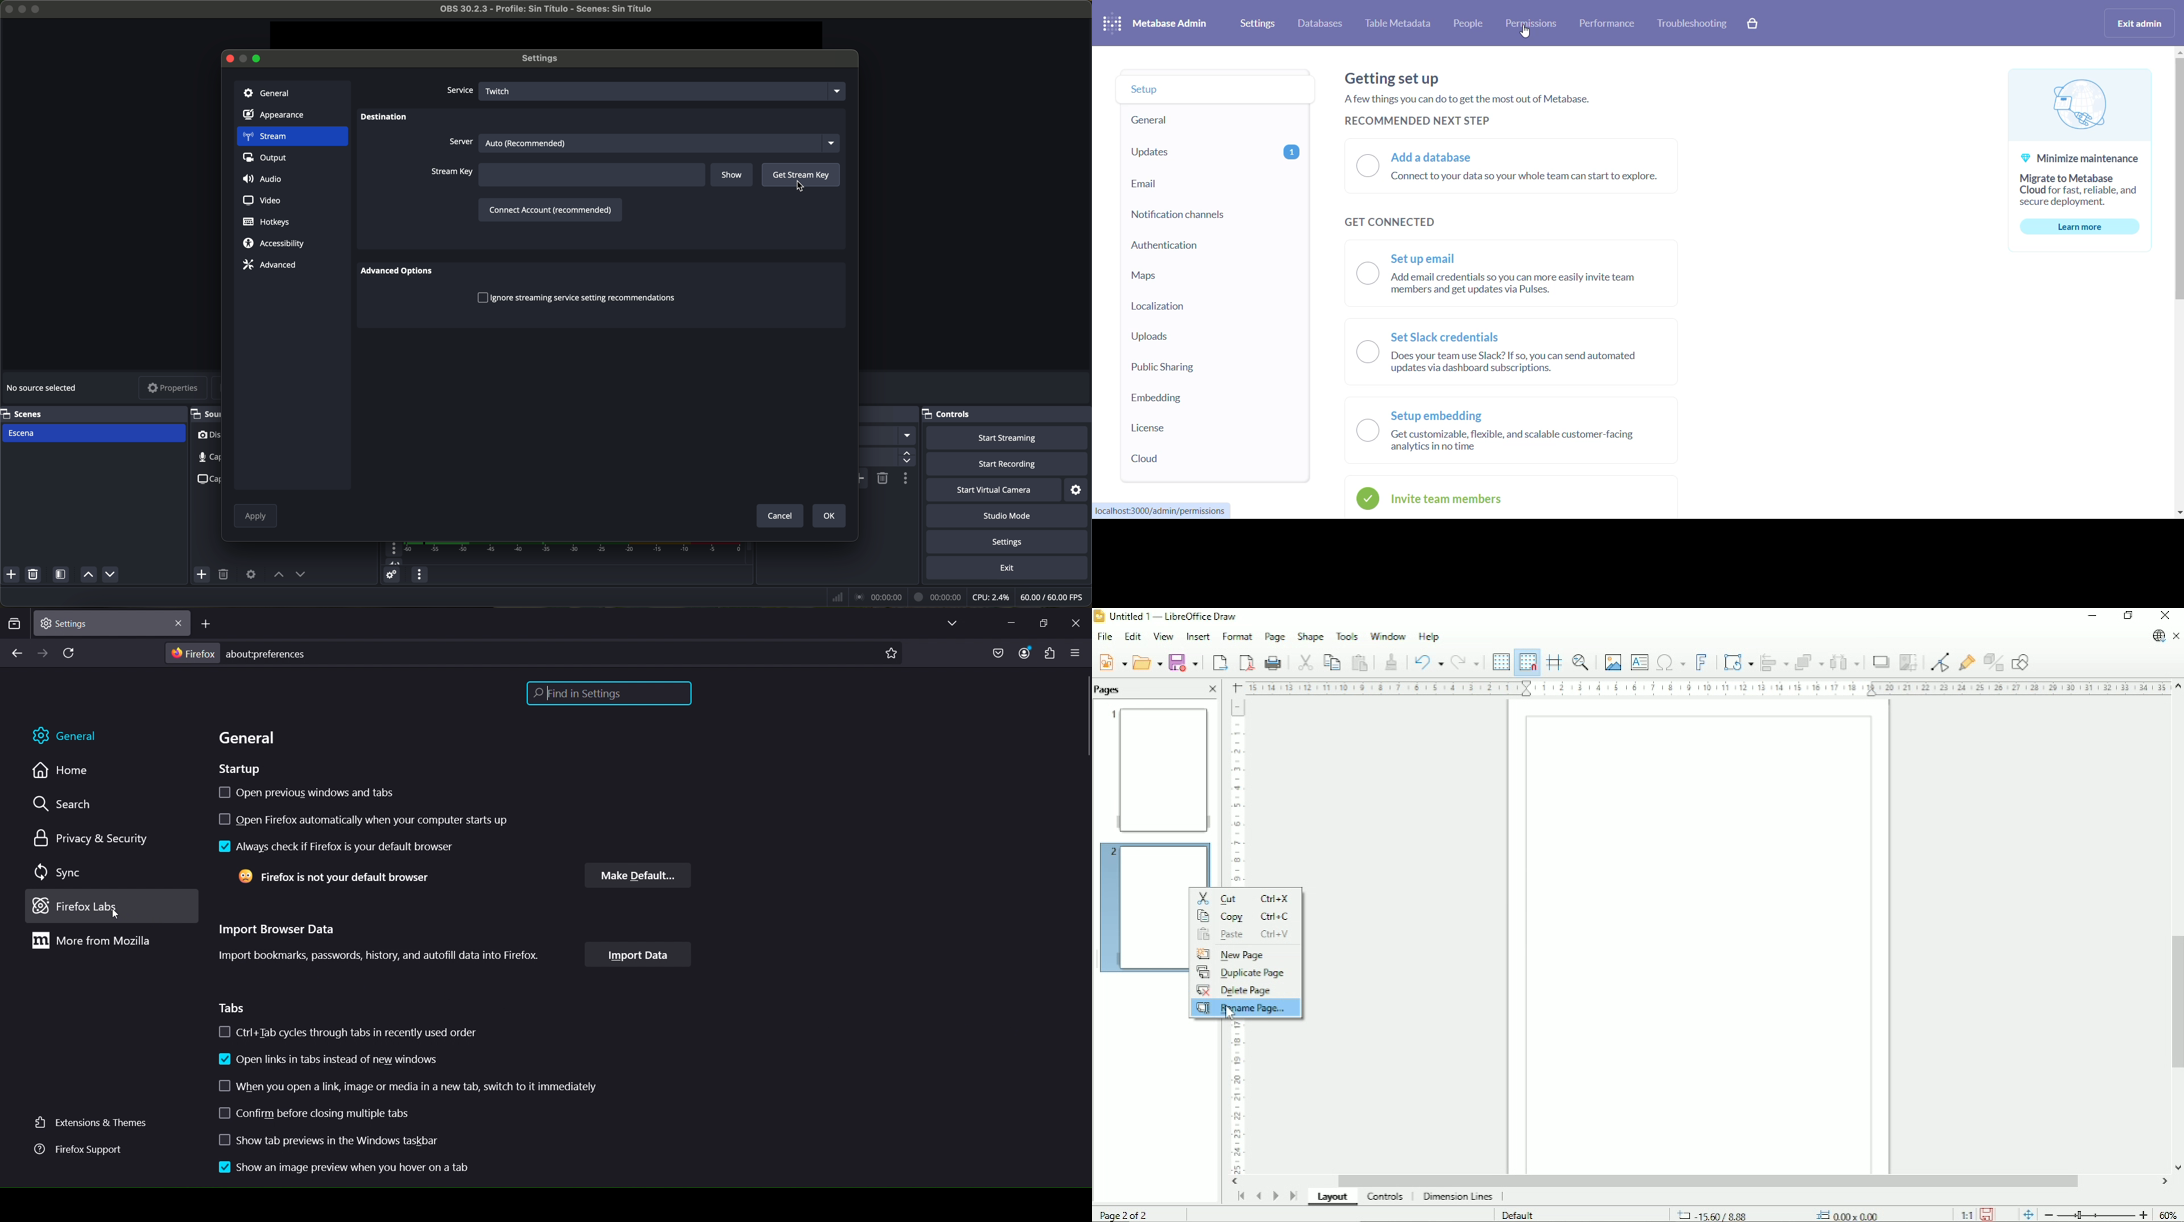 The width and height of the screenshot is (2184, 1232). I want to click on extensions, so click(1049, 655).